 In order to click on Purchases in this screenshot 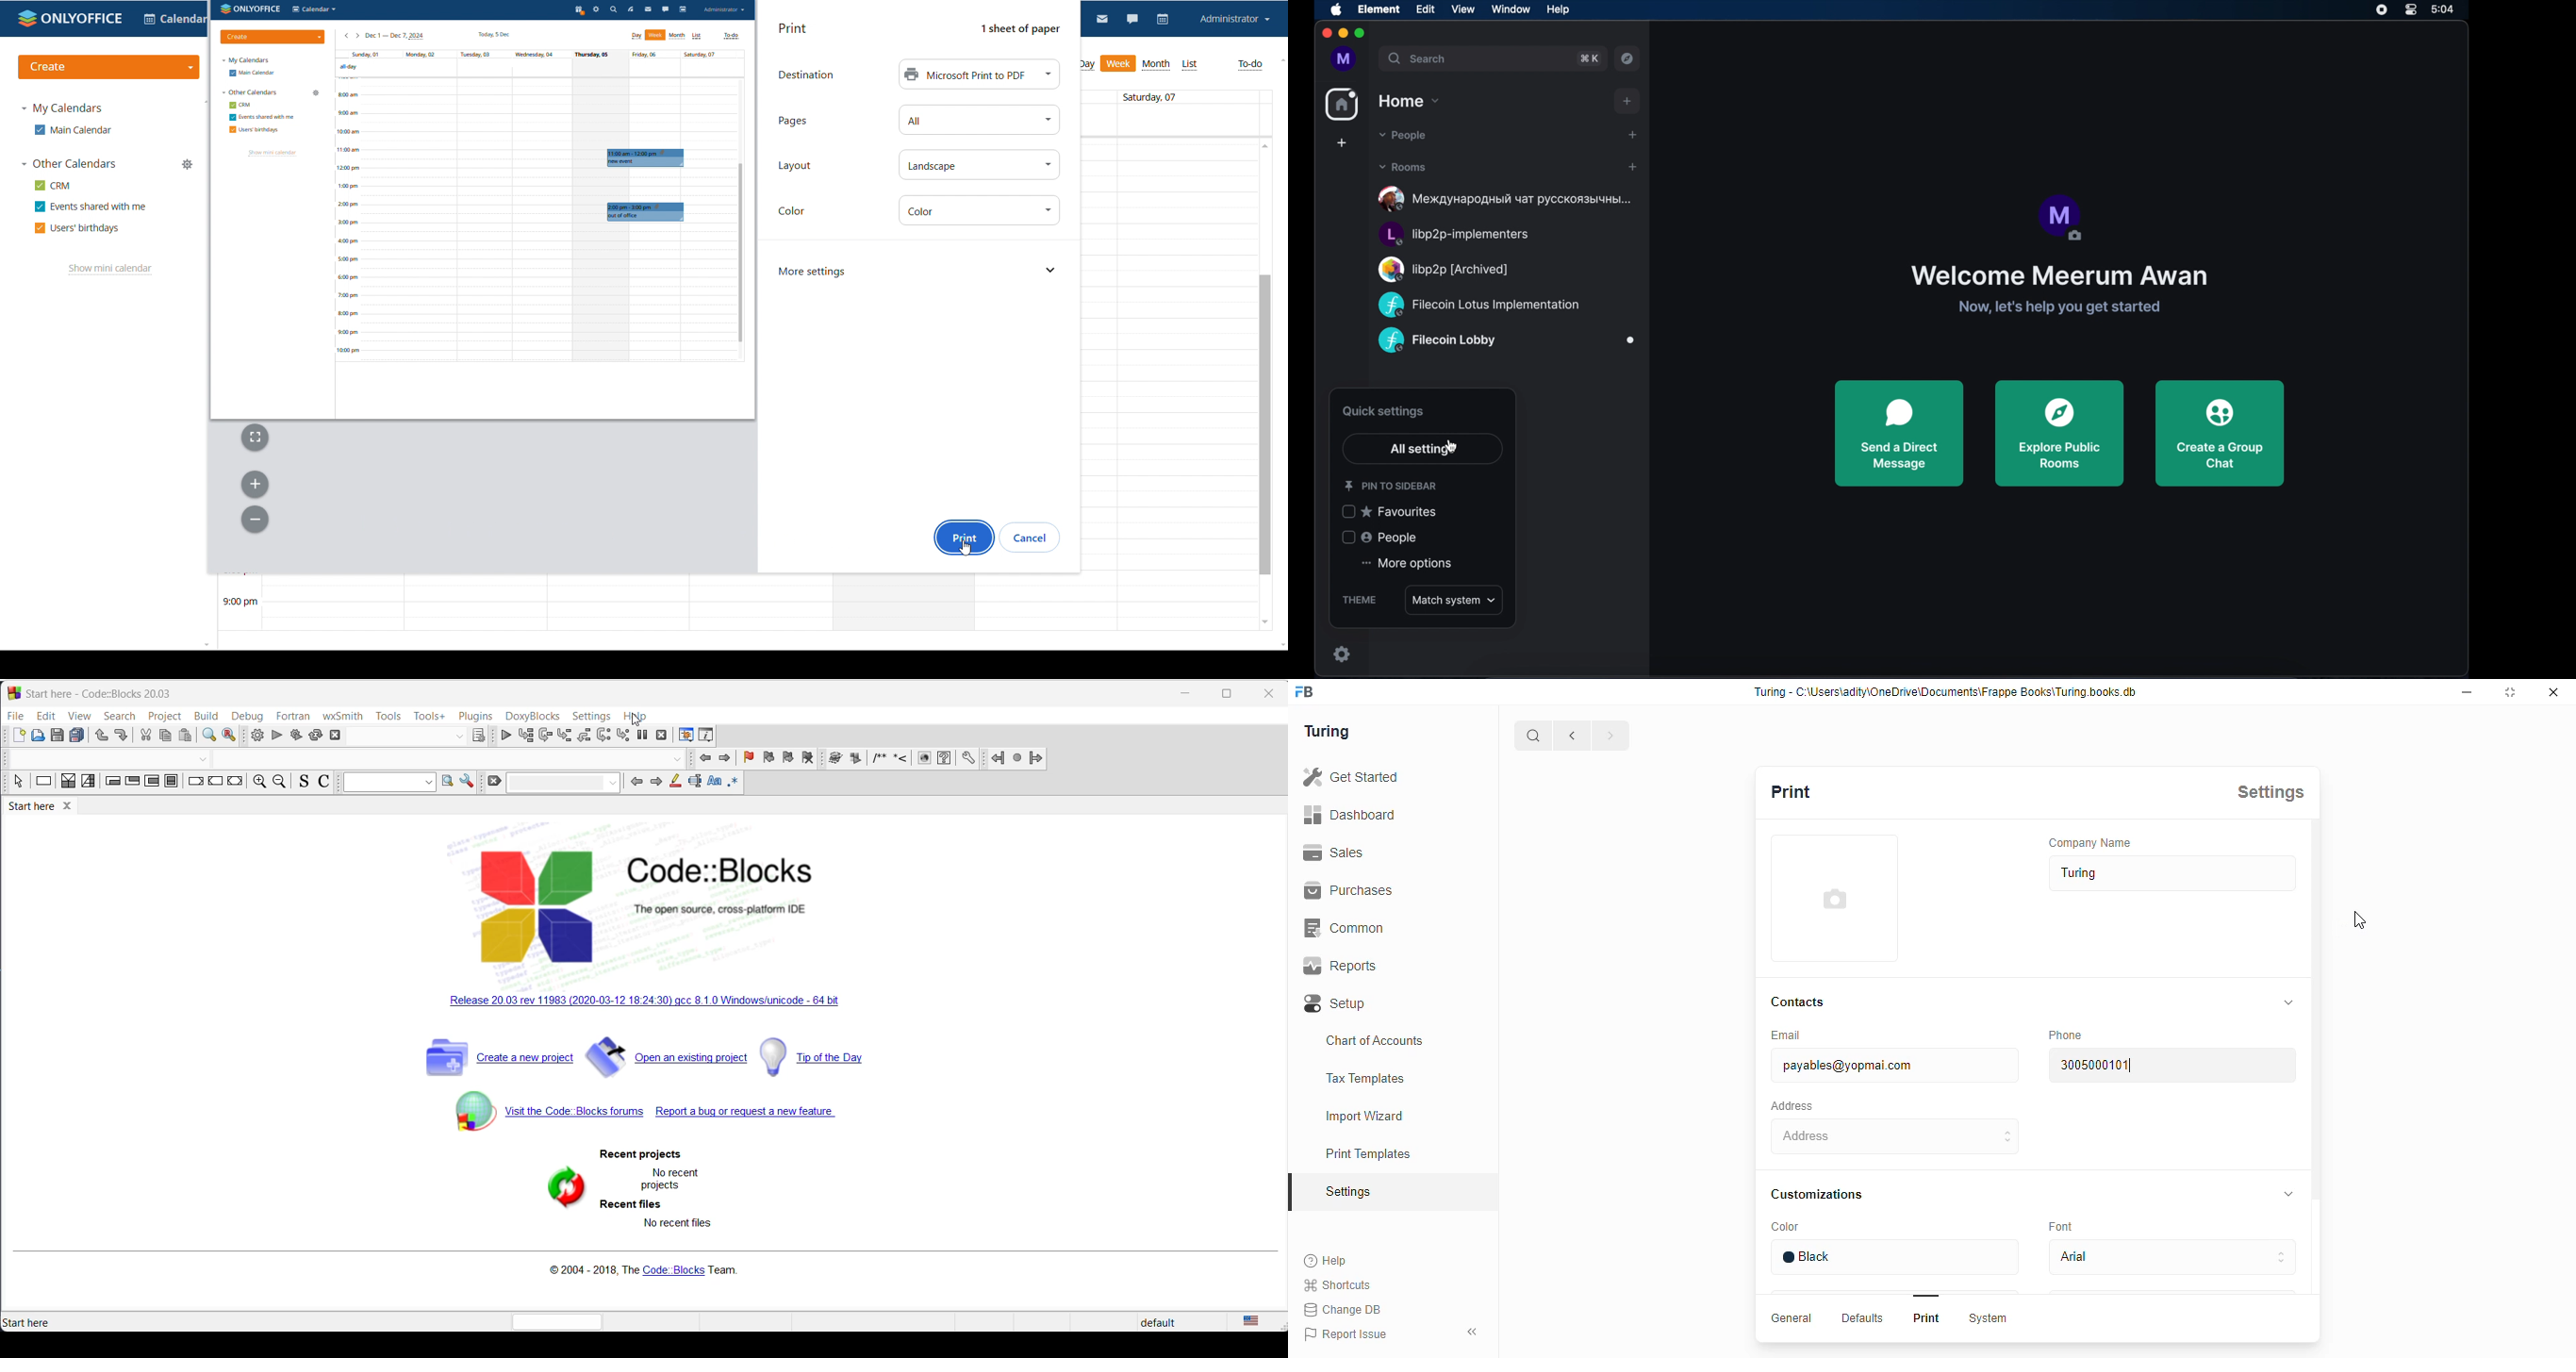, I will do `click(1381, 889)`.